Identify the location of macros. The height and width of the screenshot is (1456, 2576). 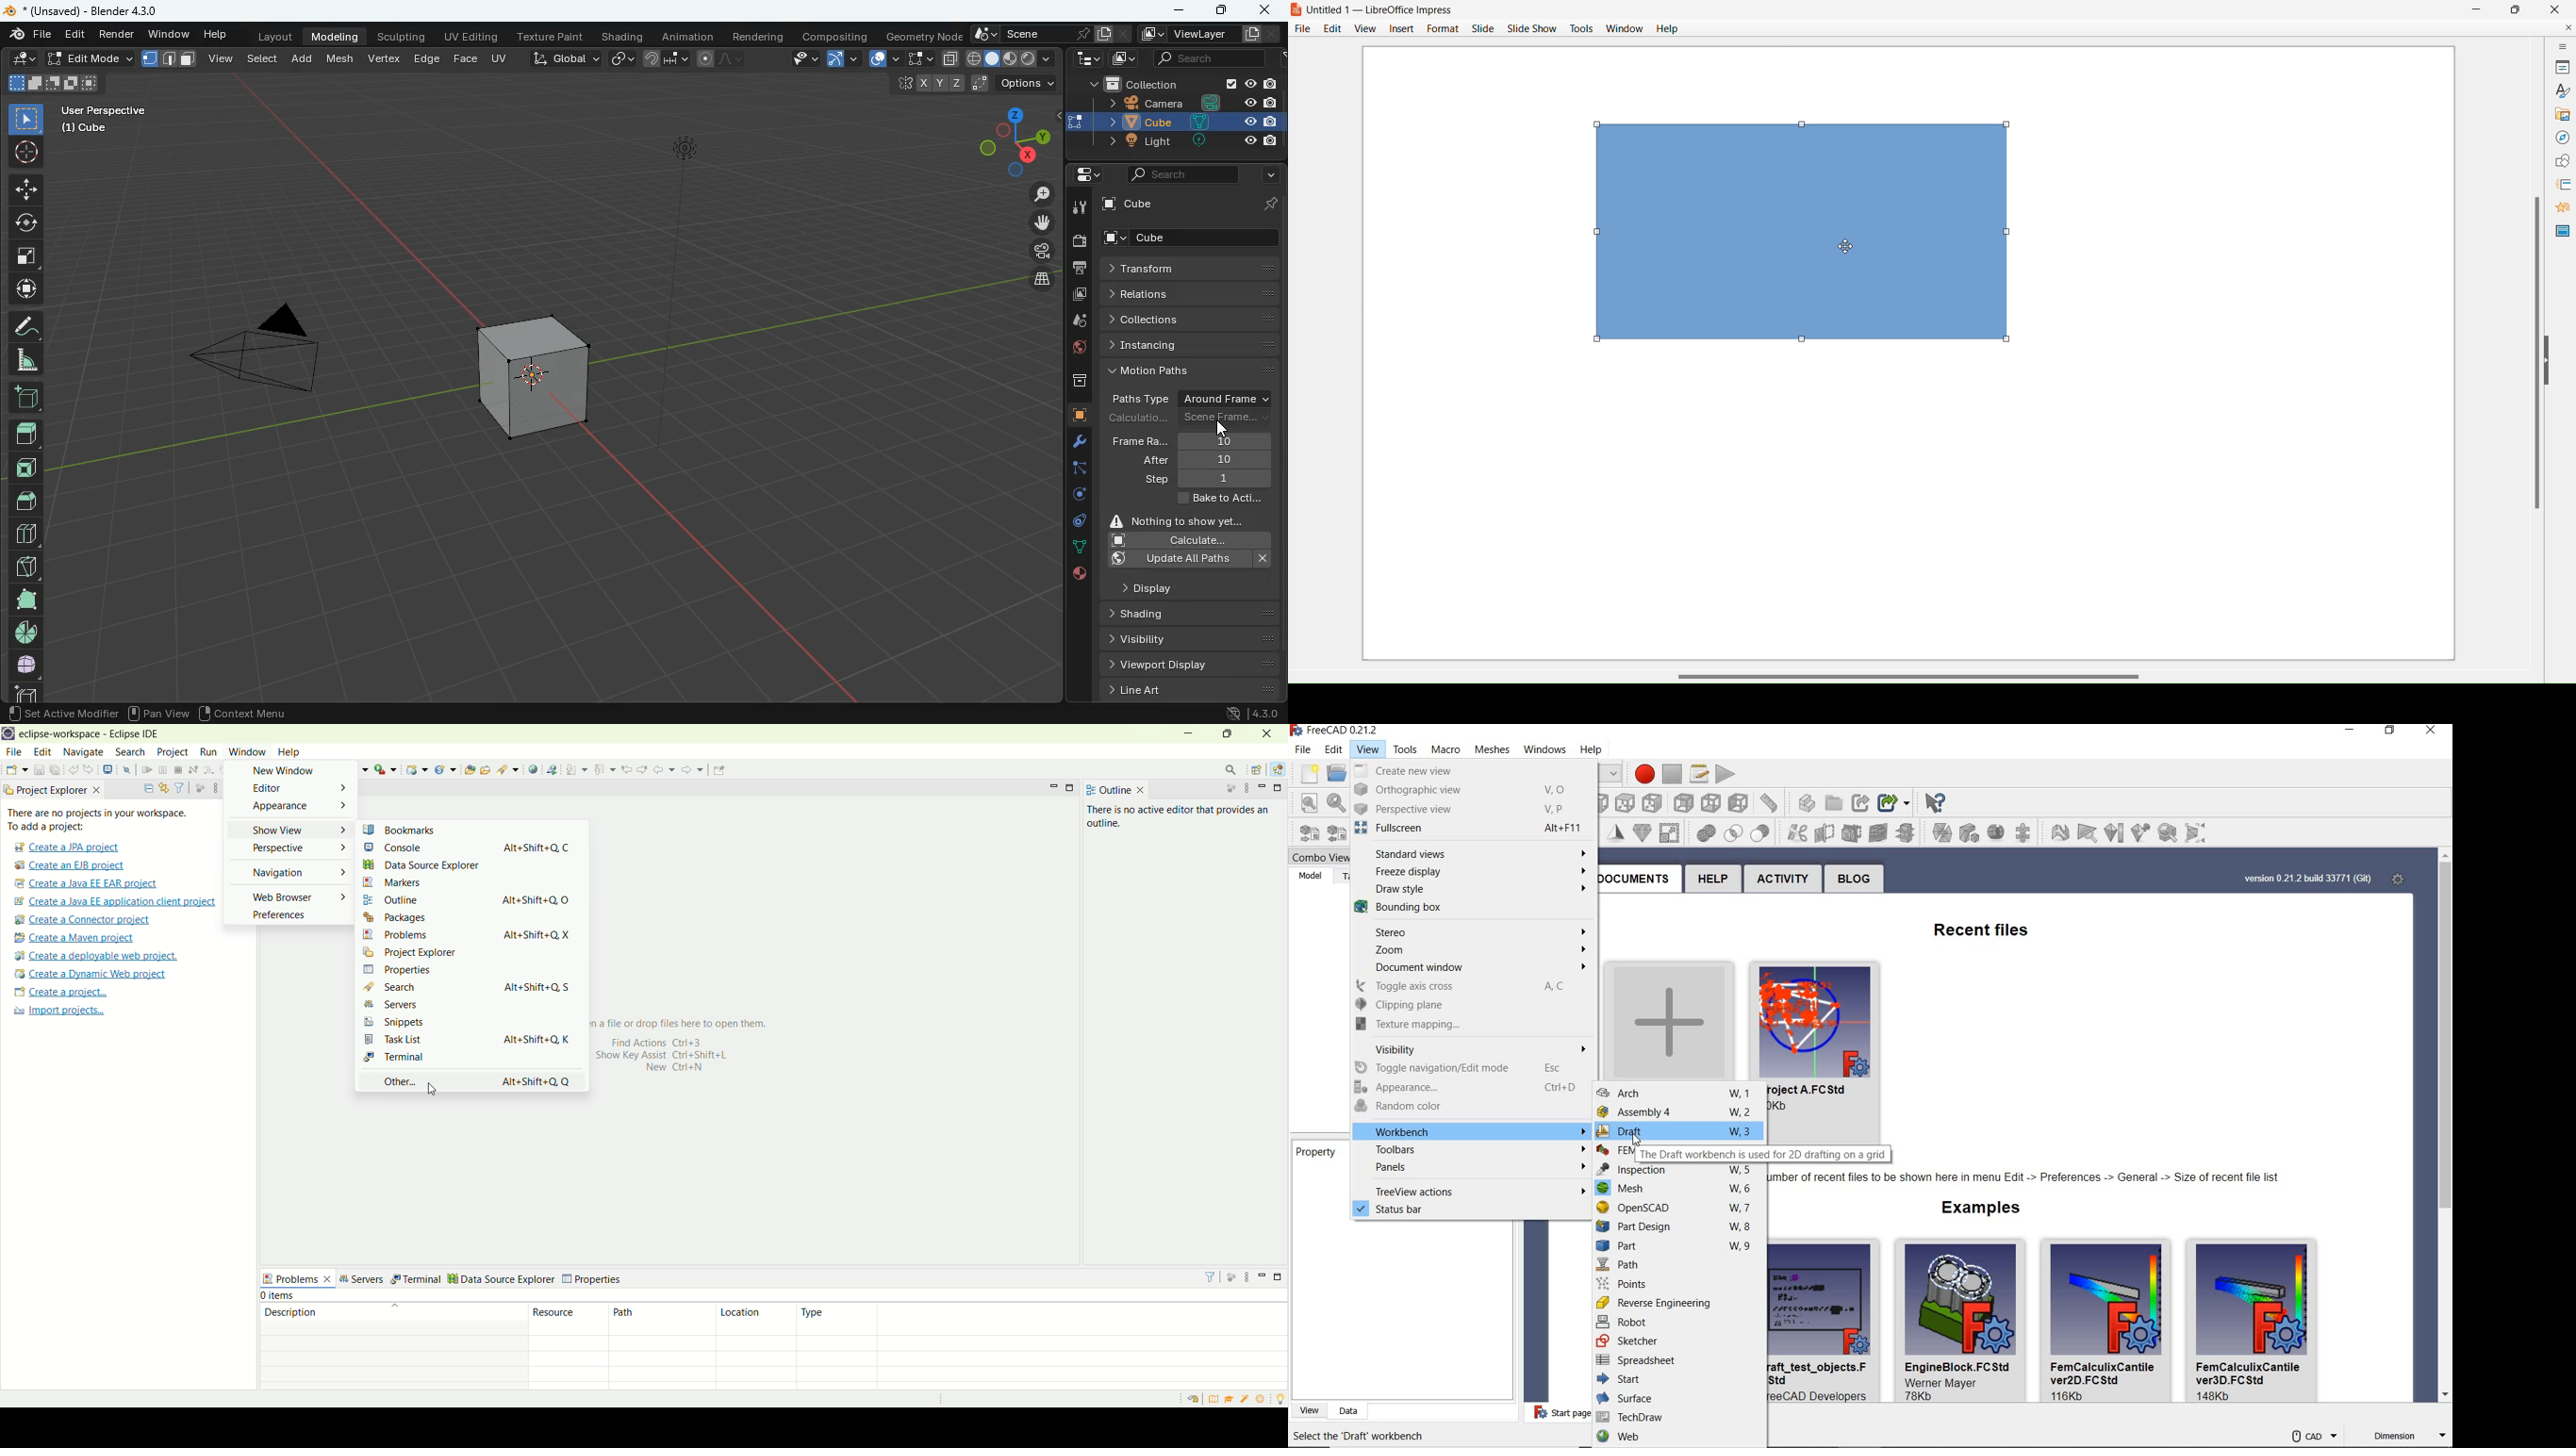
(1697, 772).